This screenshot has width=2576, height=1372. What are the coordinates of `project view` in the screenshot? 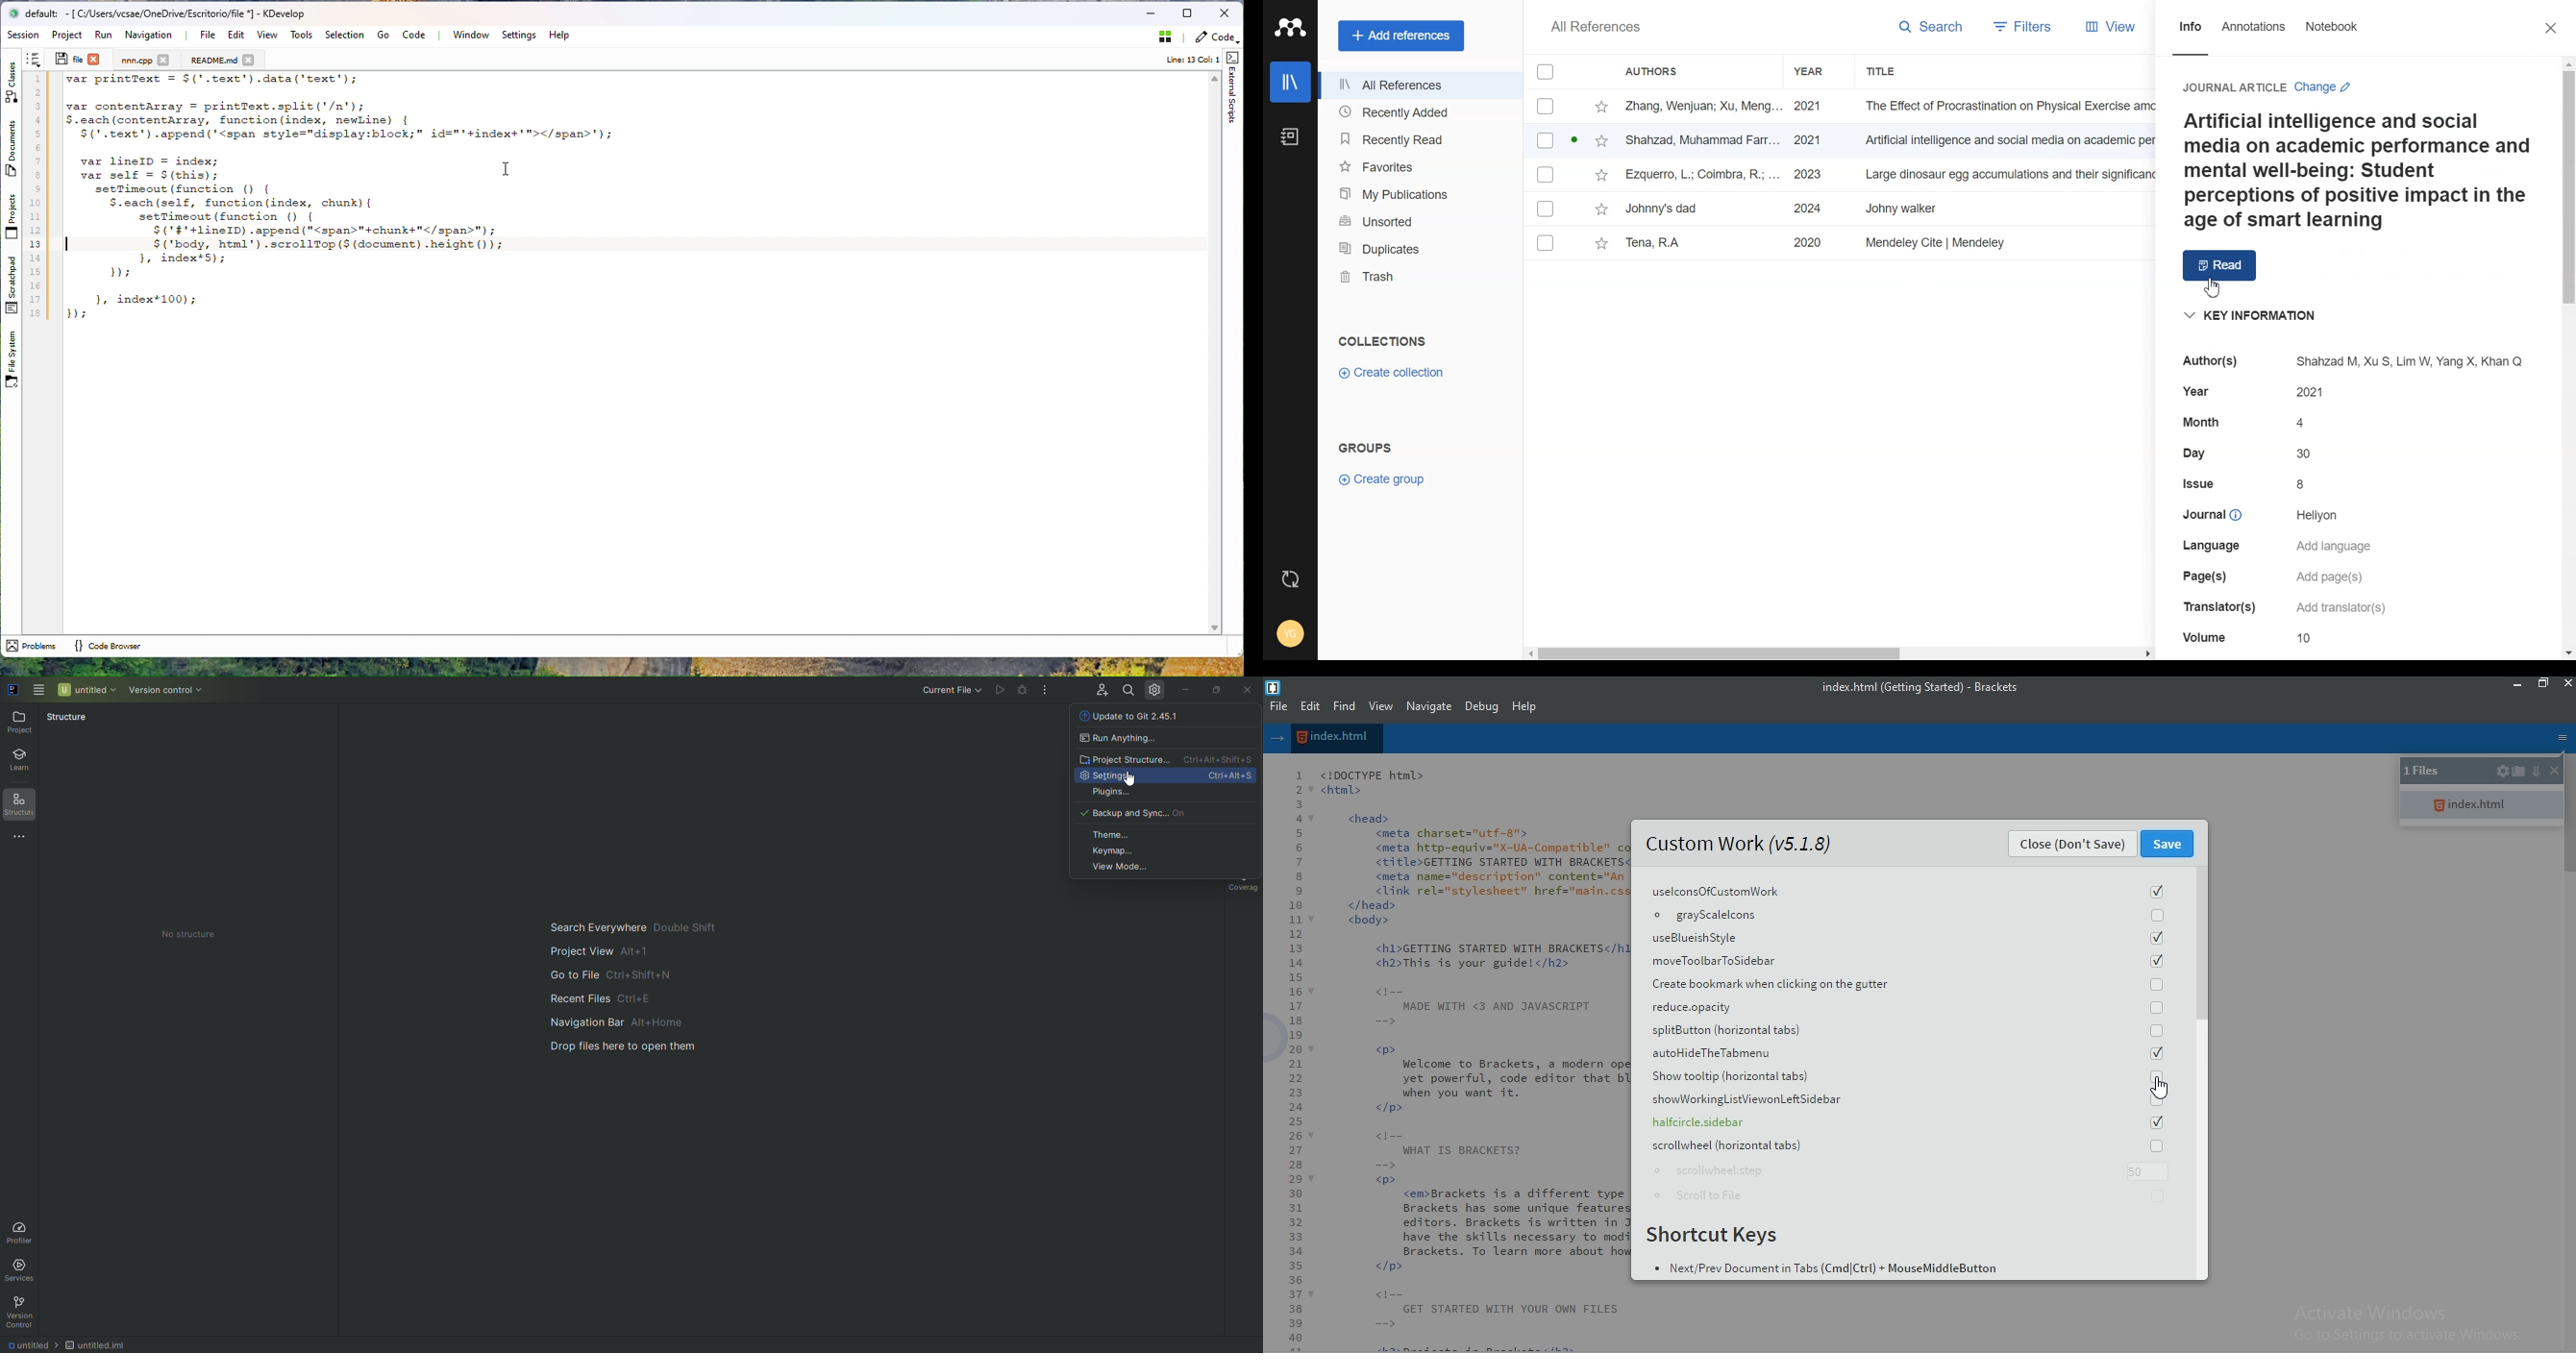 It's located at (634, 951).